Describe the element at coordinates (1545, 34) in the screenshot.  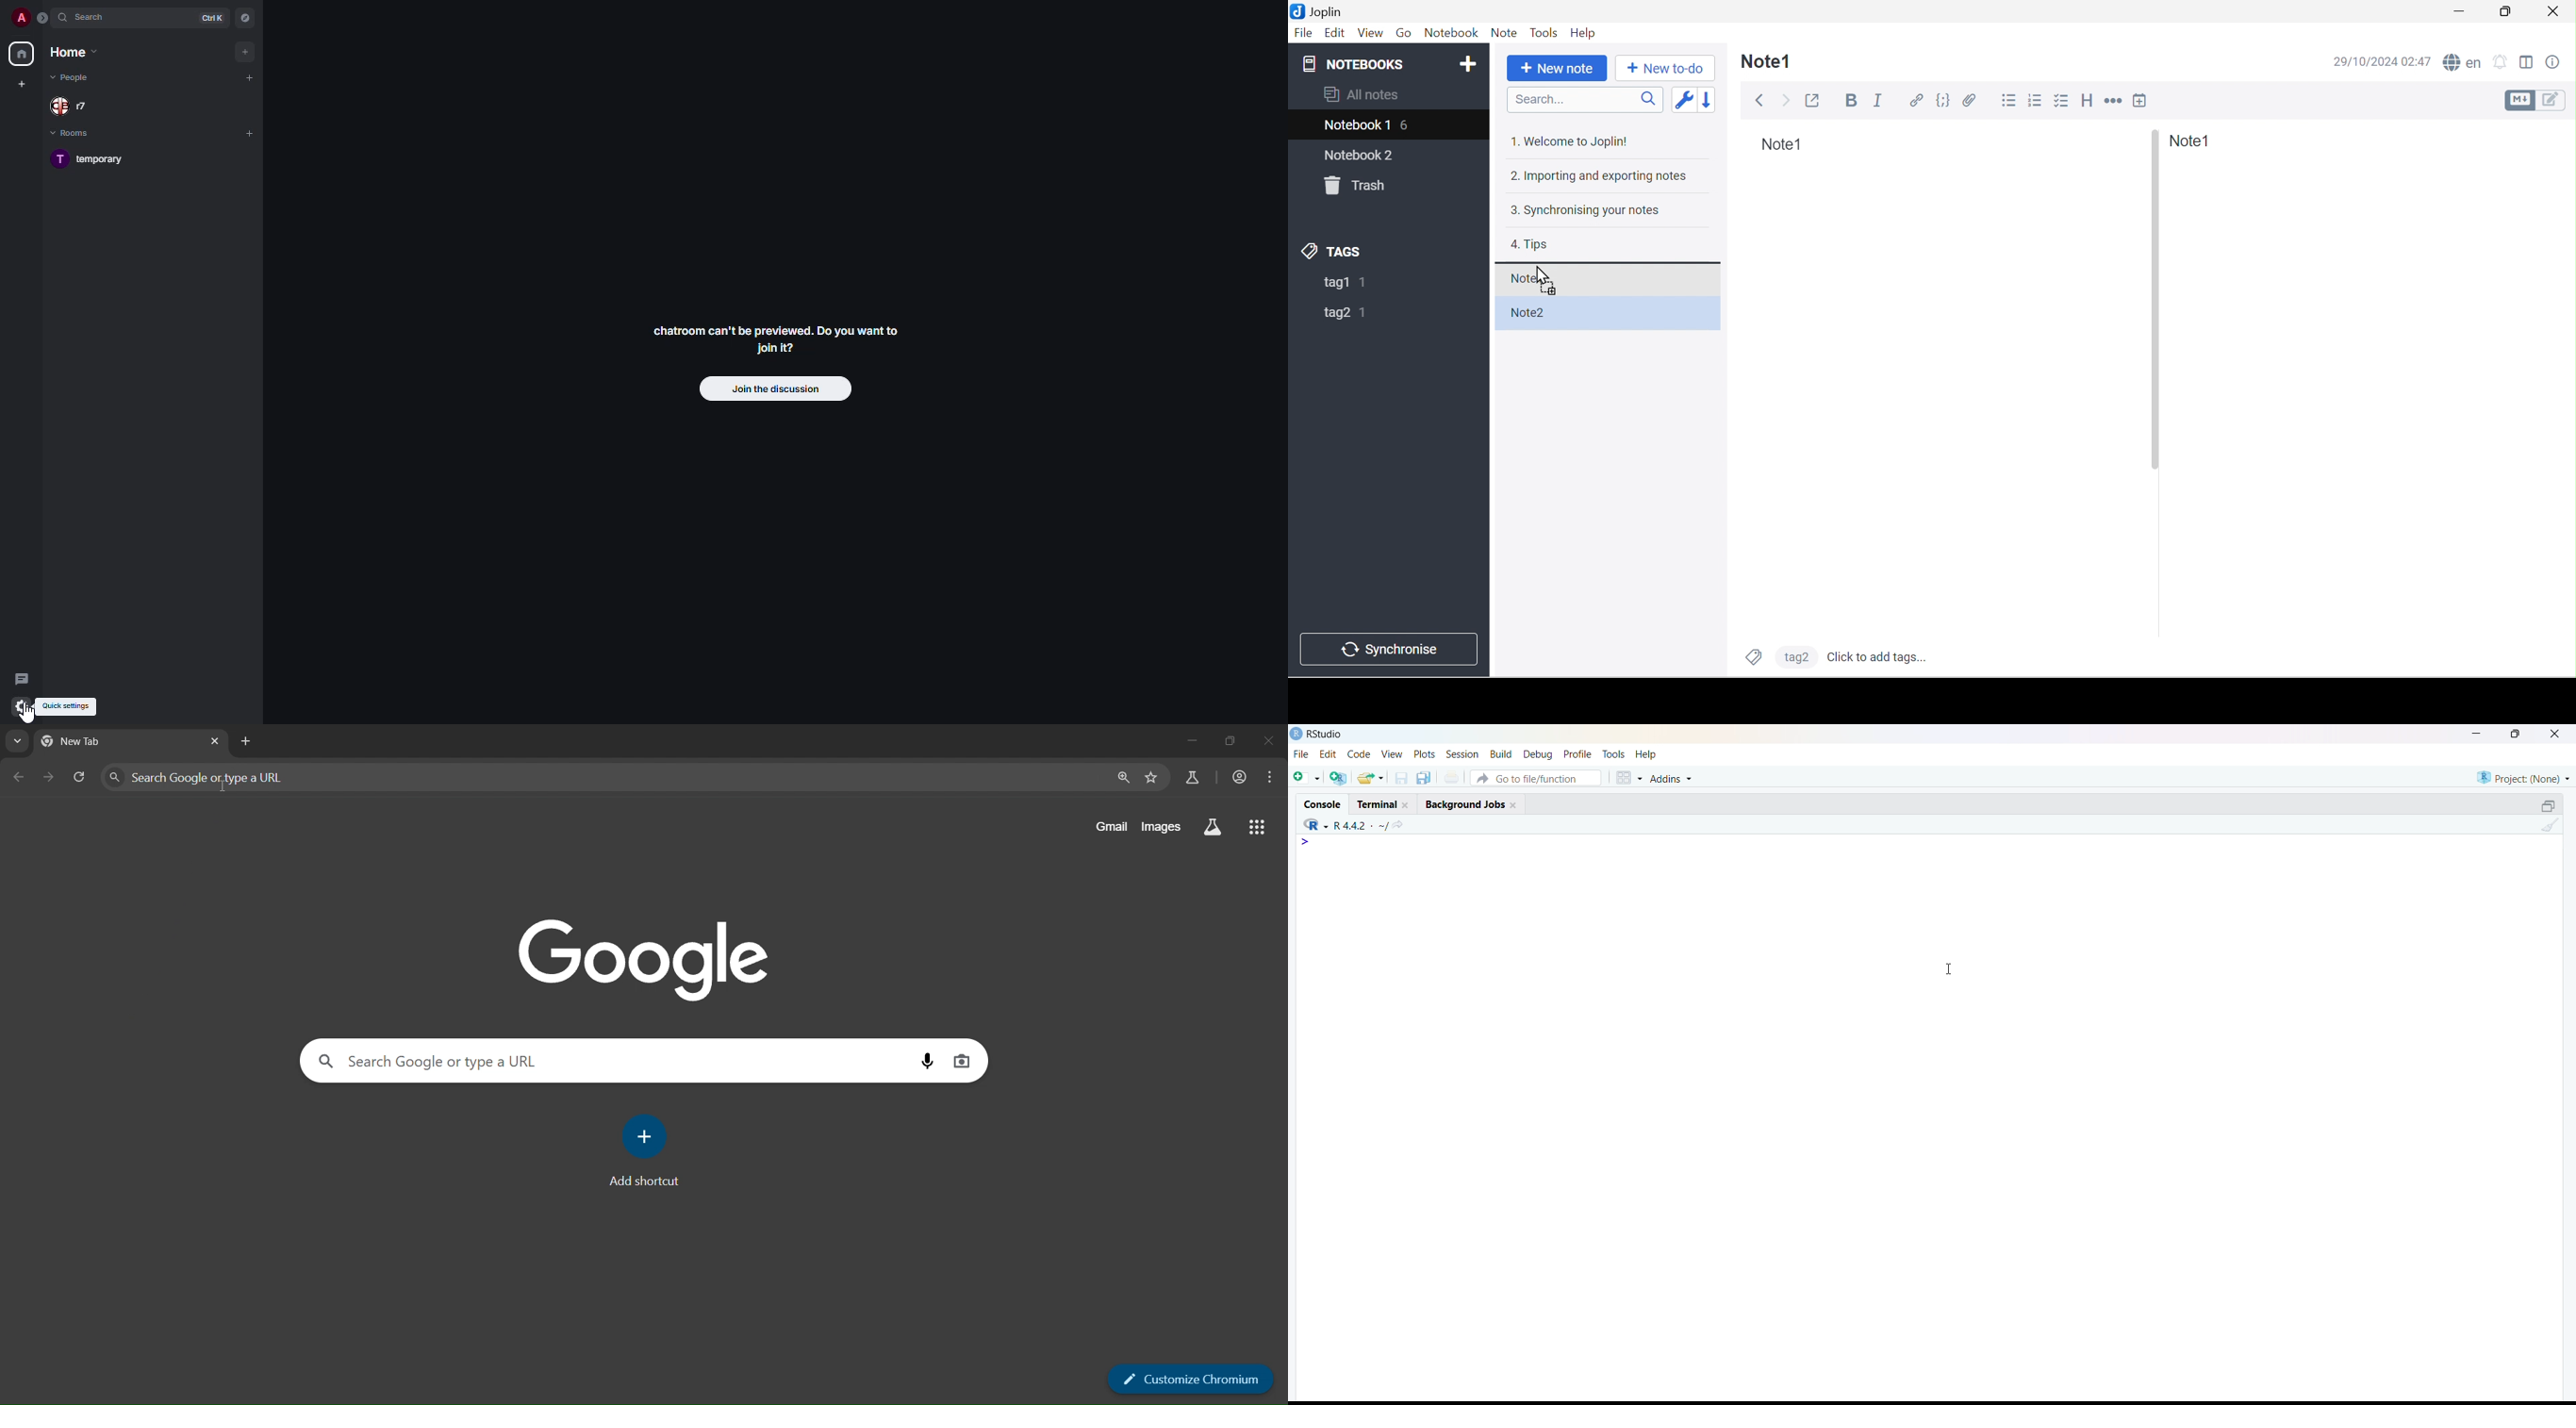
I see `Tools` at that location.